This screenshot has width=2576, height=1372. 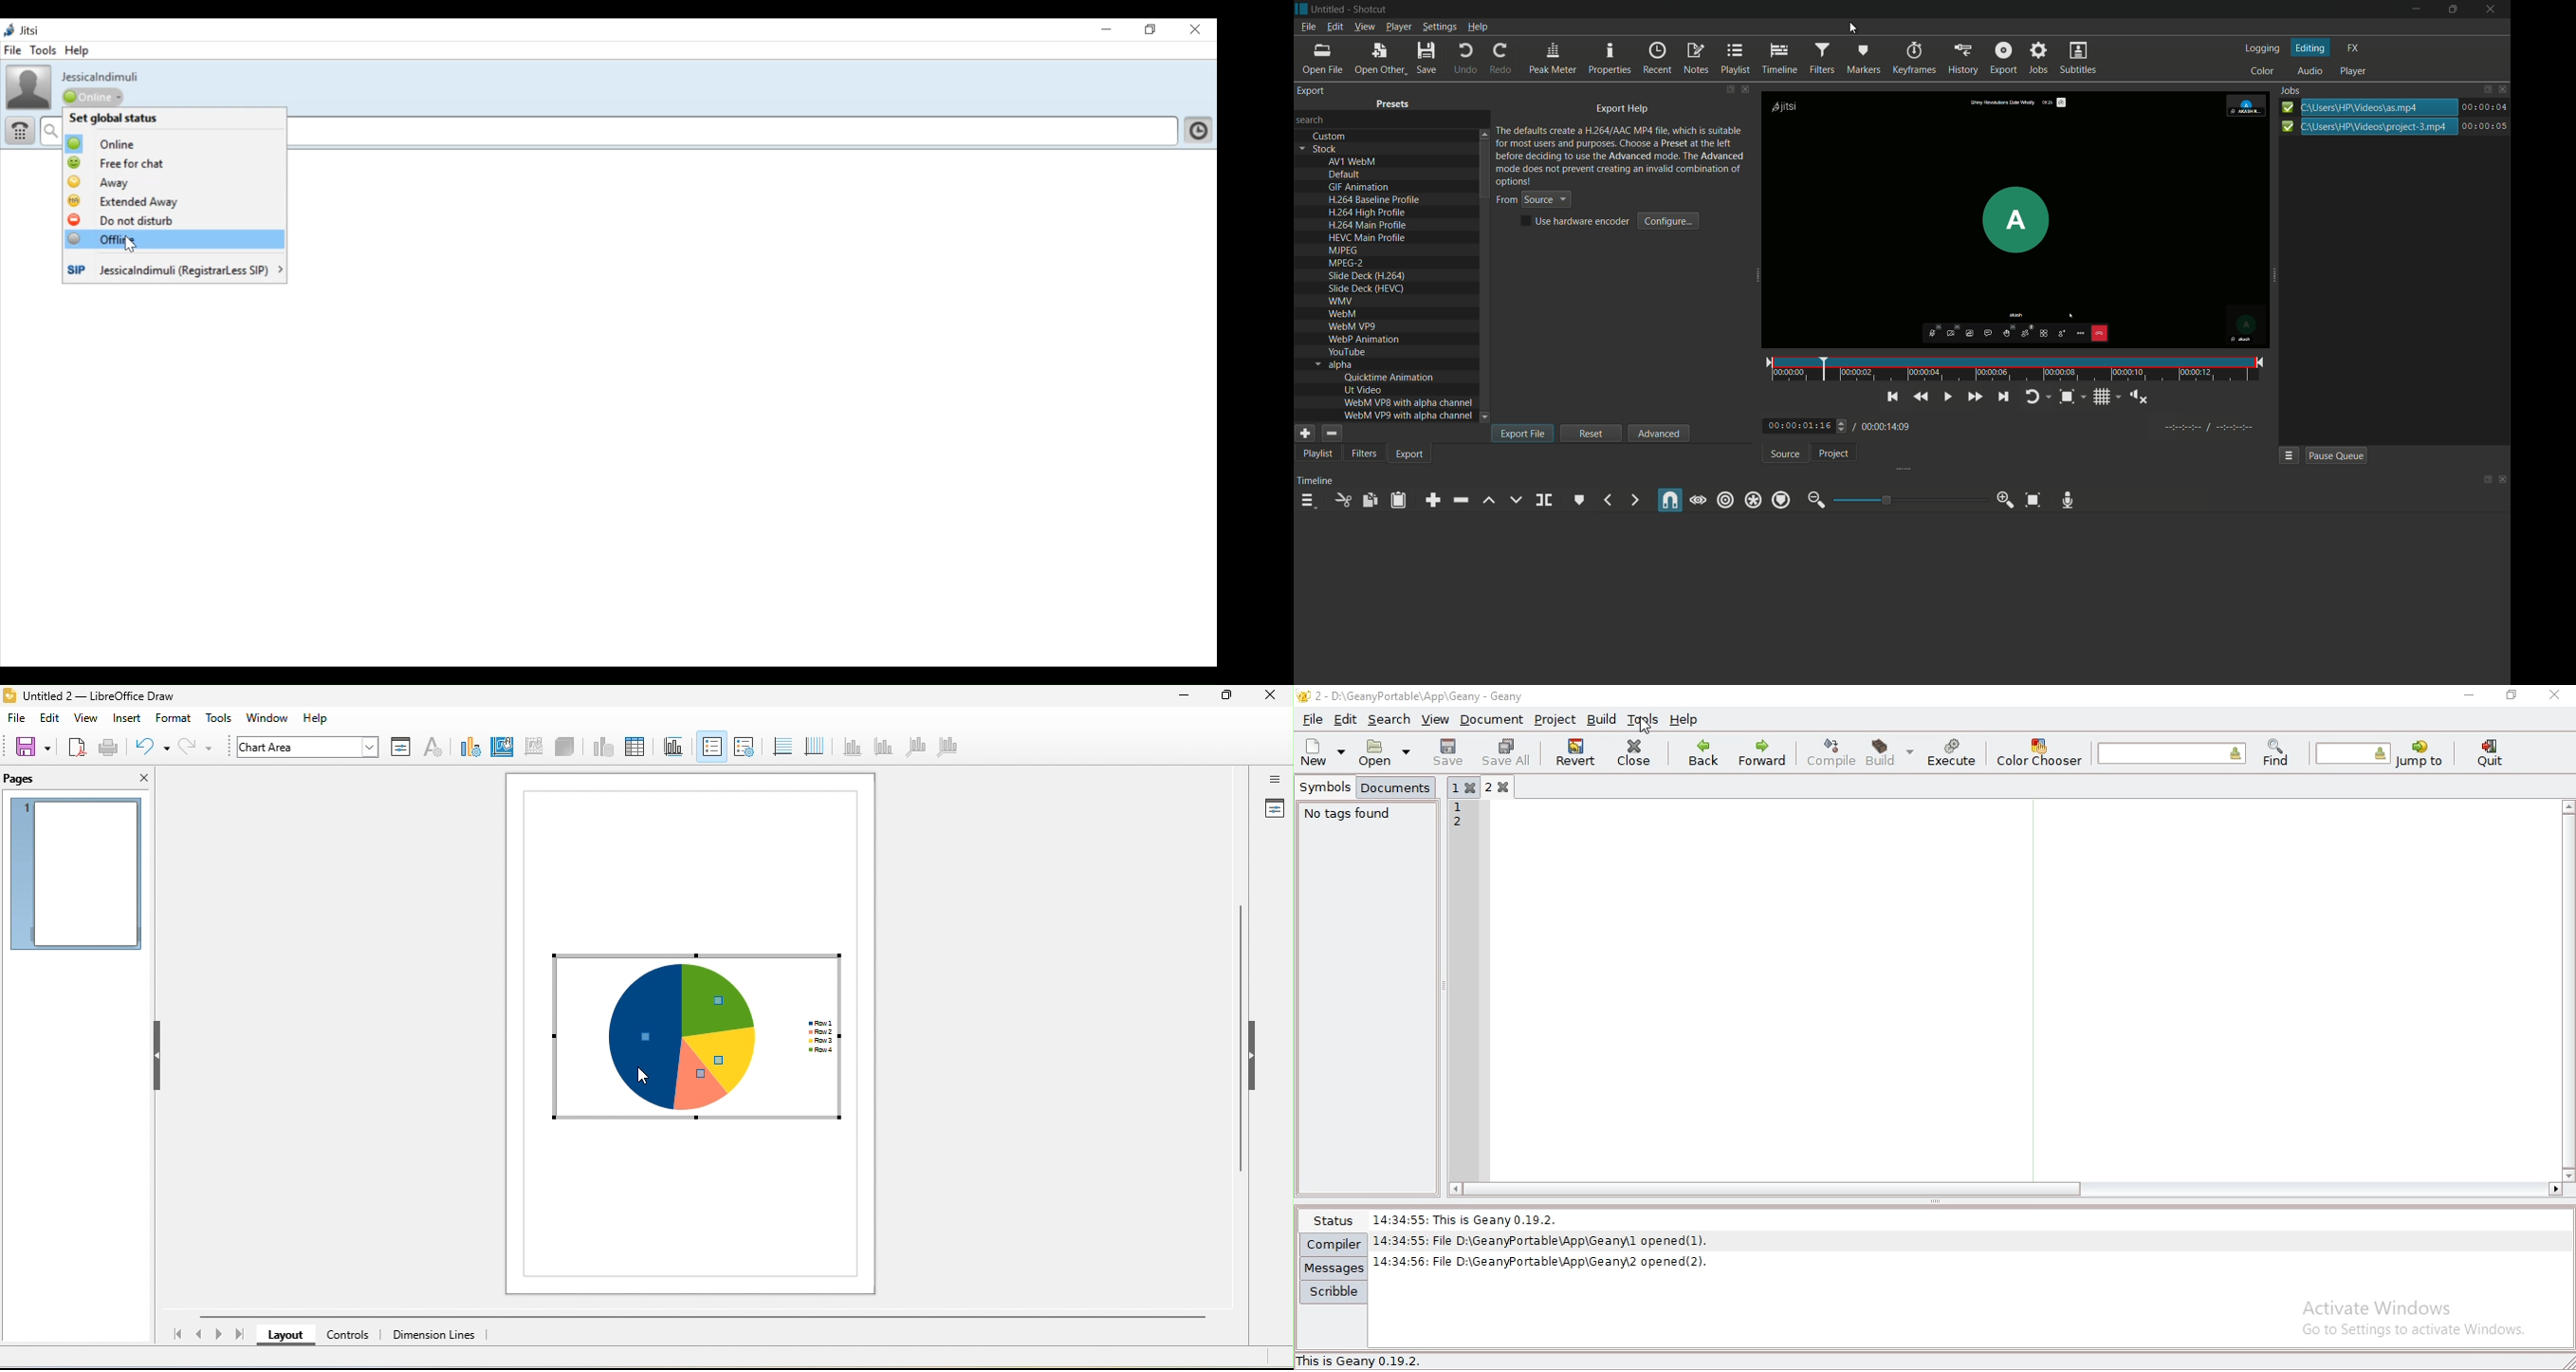 I want to click on new, so click(x=1316, y=751).